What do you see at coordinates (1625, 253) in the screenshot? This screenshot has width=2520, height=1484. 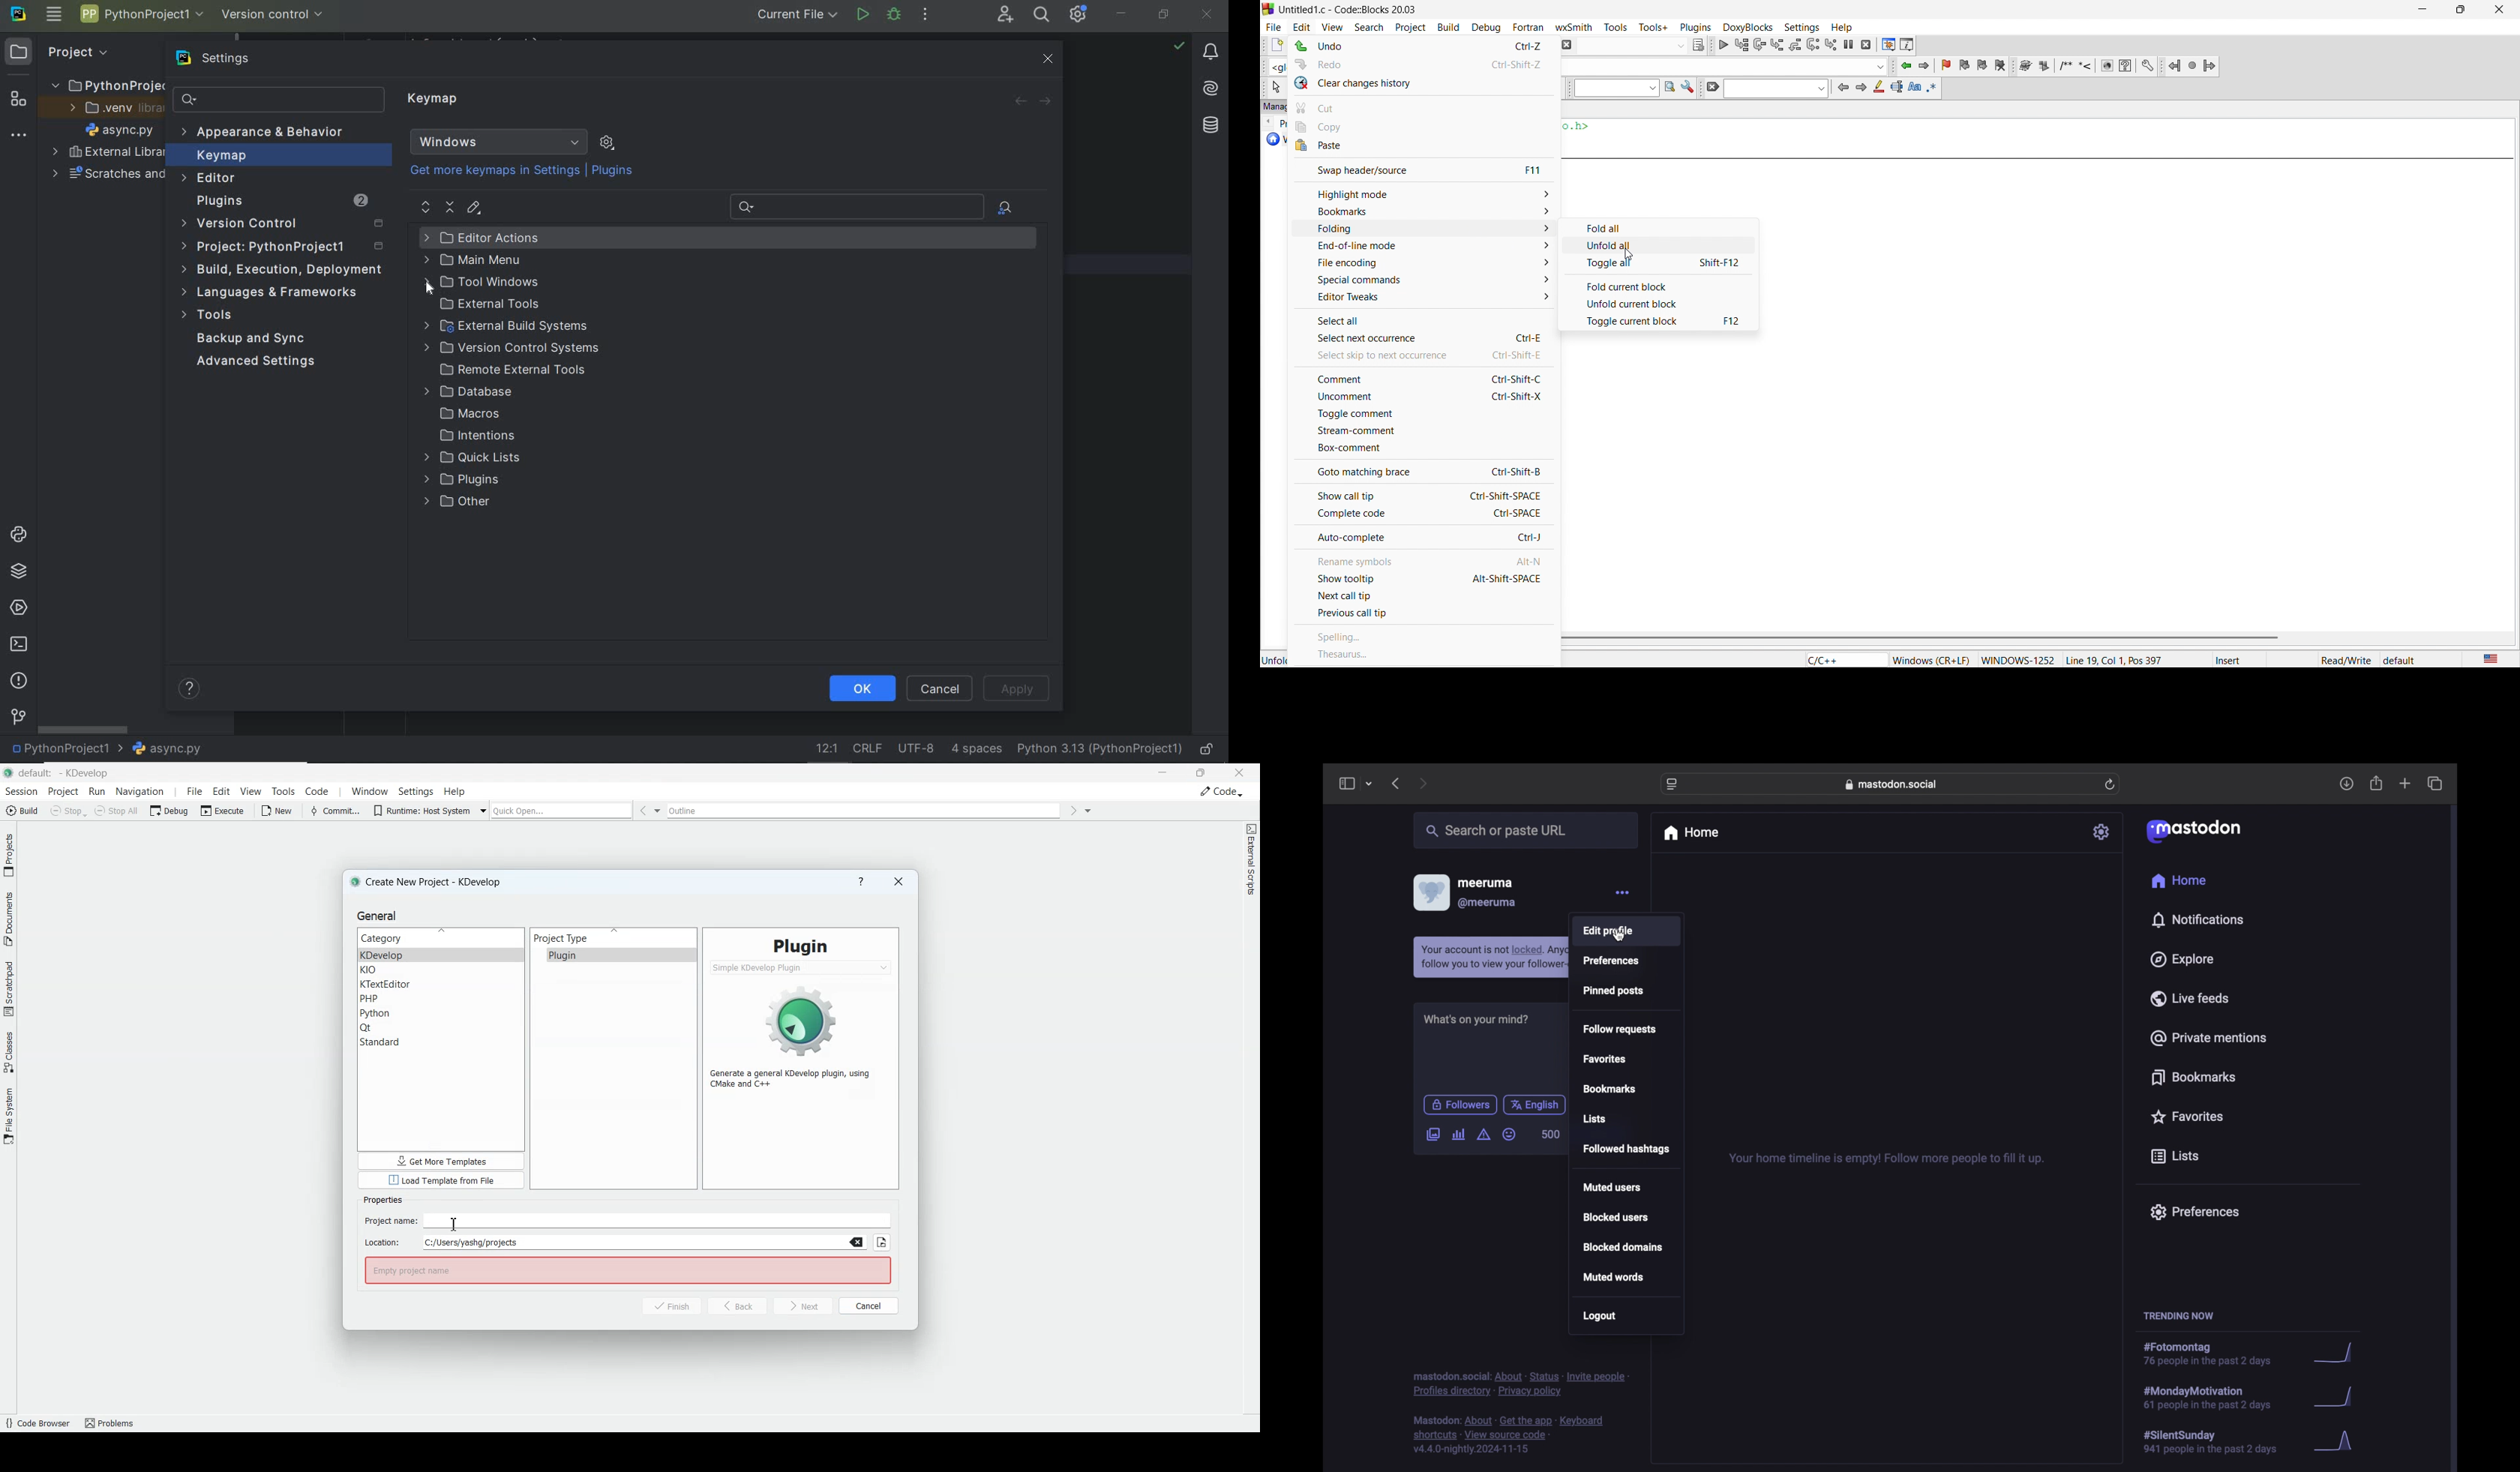 I see `cursor ` at bounding box center [1625, 253].